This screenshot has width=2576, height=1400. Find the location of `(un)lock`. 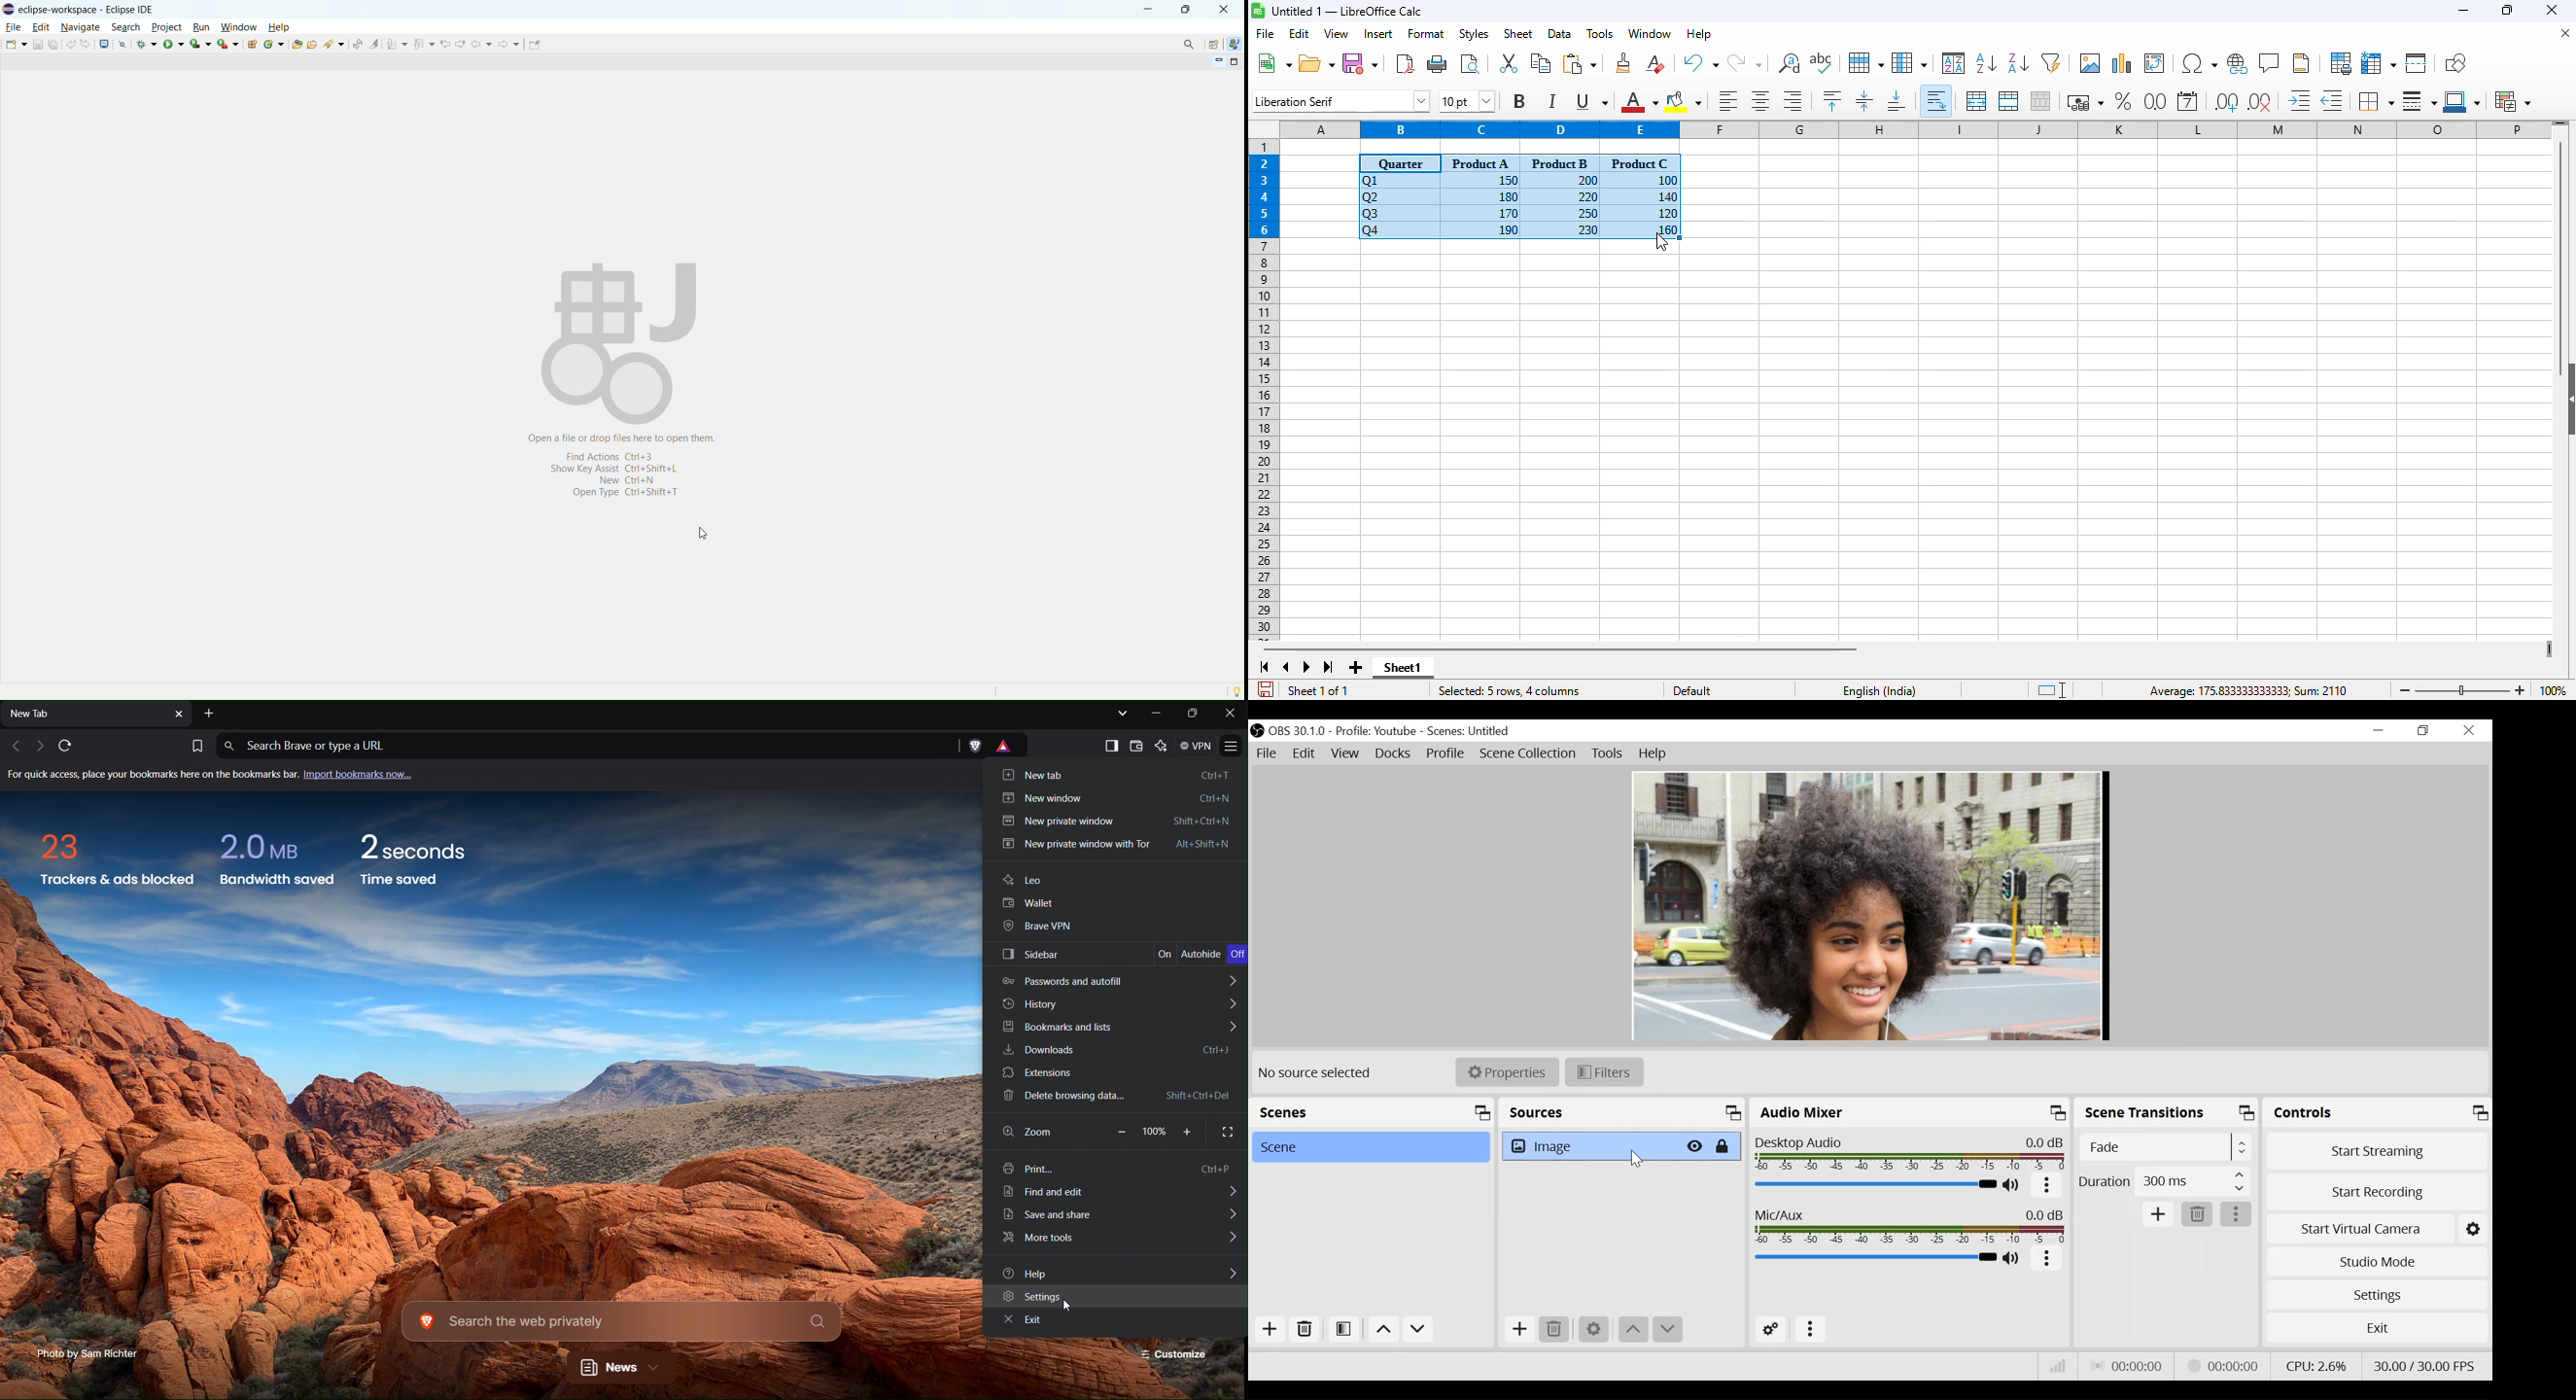

(un)lock is located at coordinates (1726, 1147).